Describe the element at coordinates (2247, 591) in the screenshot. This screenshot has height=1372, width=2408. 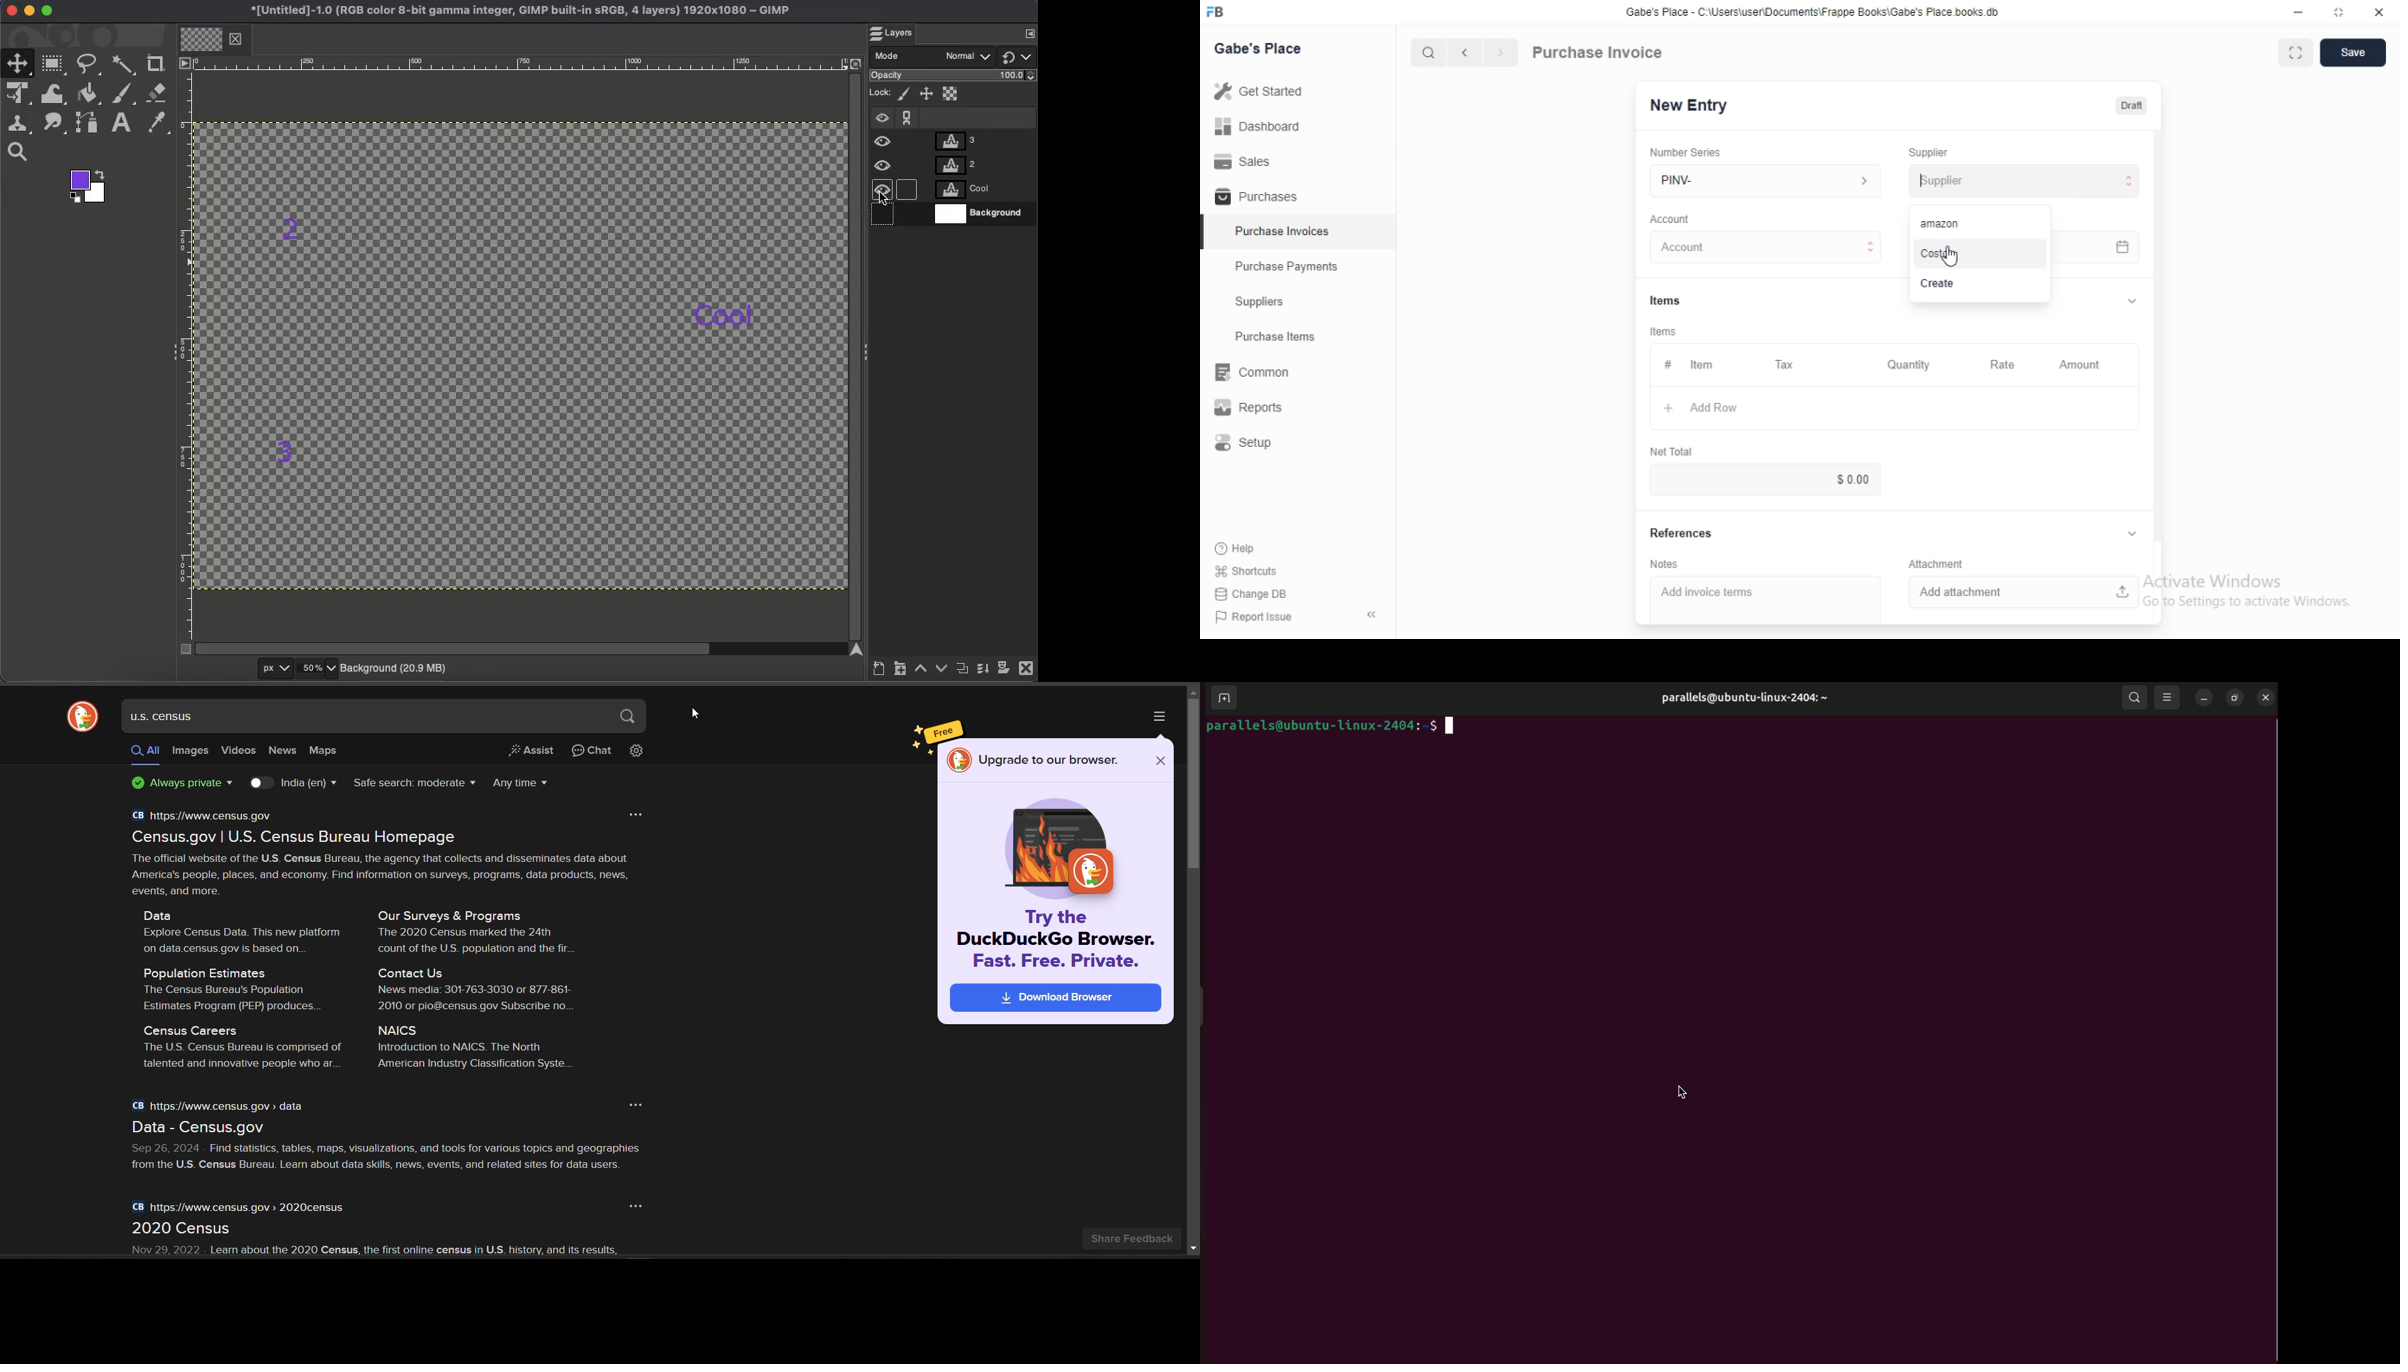
I see `Activate Windows Go to Settings to activate Windows.` at that location.